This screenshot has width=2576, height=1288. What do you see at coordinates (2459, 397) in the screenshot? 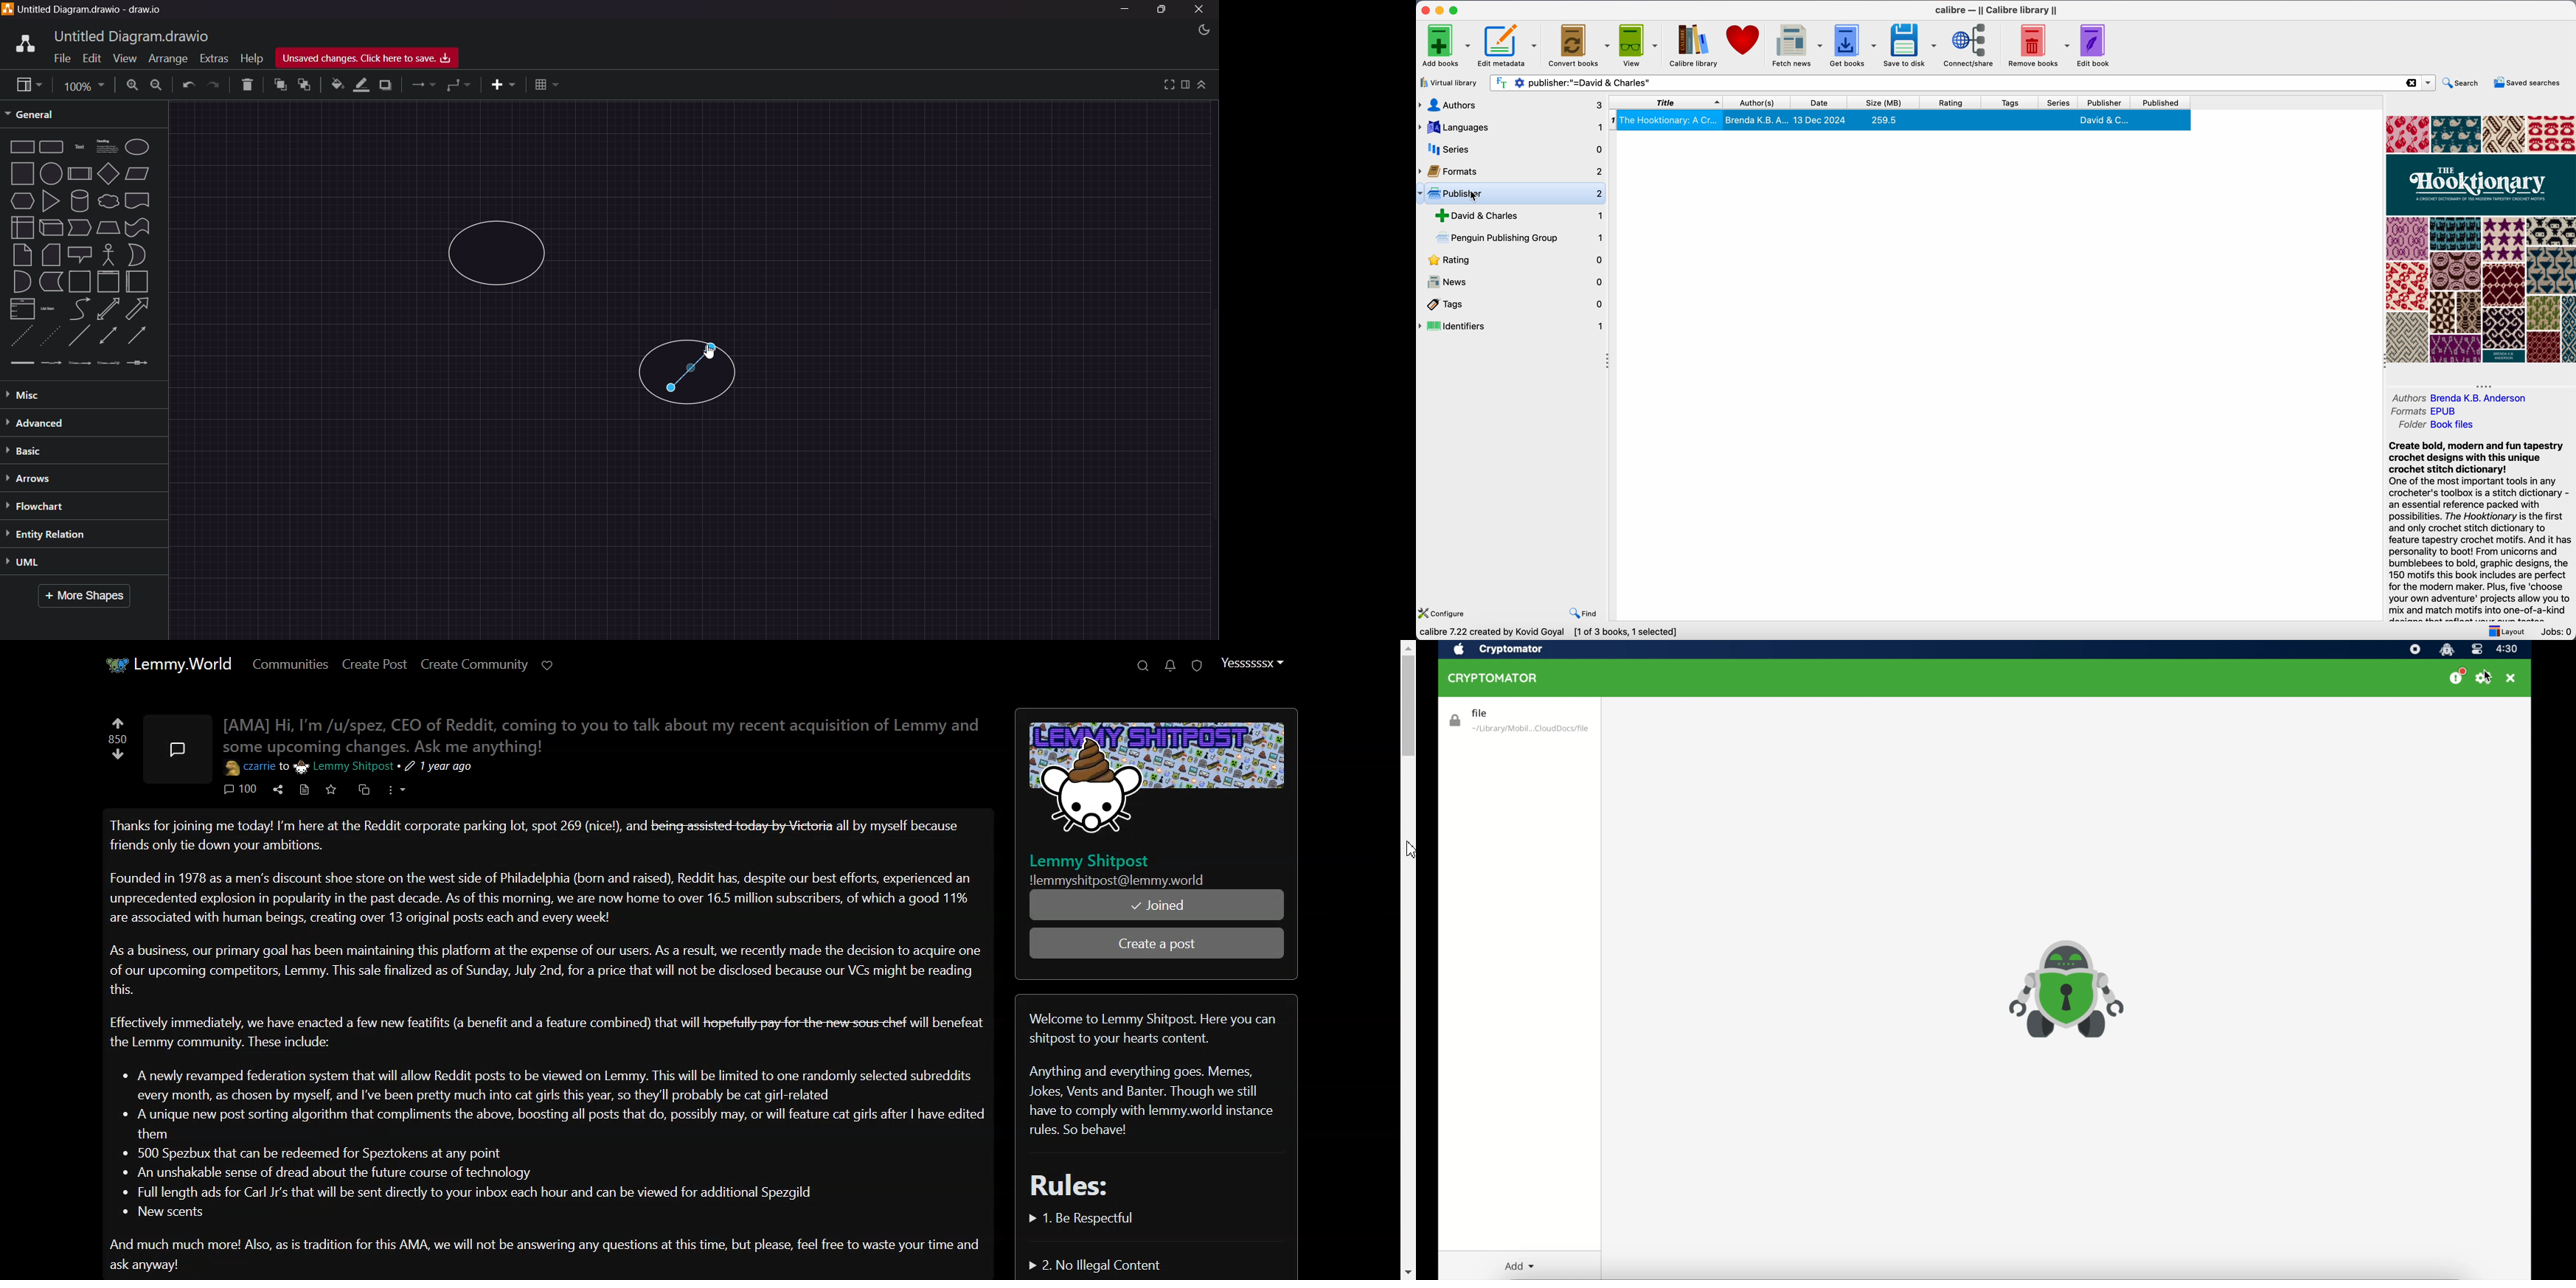
I see `Authors Brenda  K.B. Anderson` at bounding box center [2459, 397].